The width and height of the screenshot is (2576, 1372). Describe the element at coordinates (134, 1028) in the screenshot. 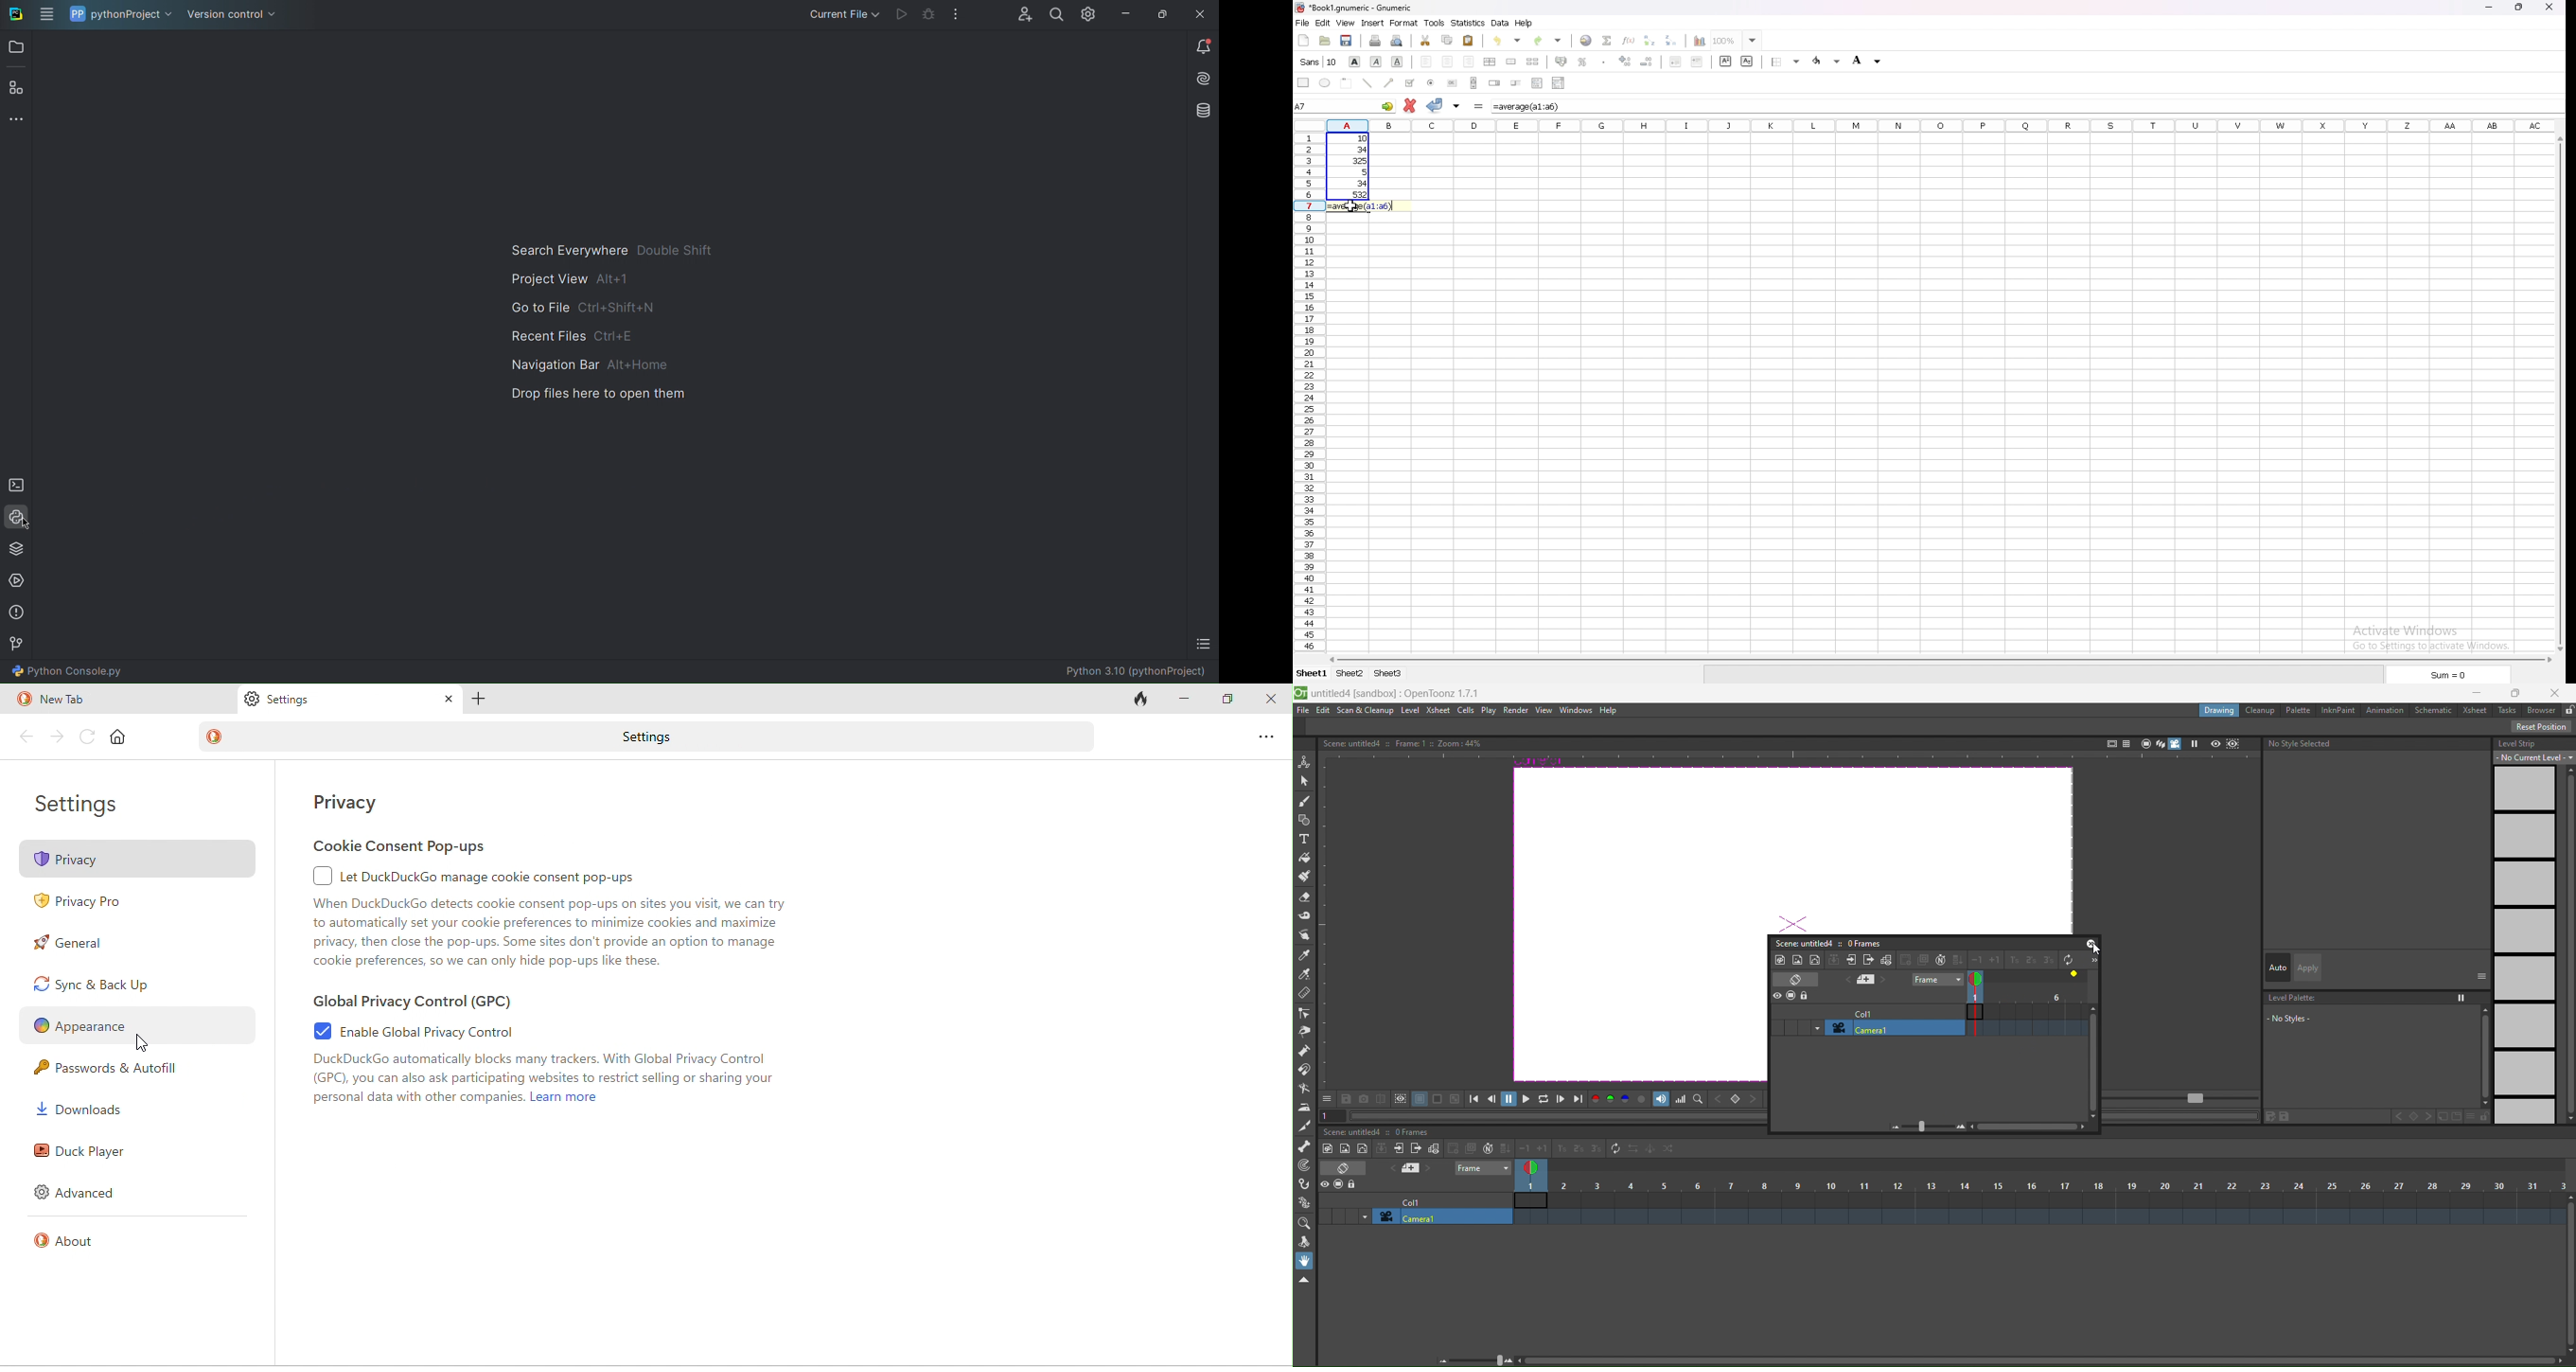

I see `appearance` at that location.